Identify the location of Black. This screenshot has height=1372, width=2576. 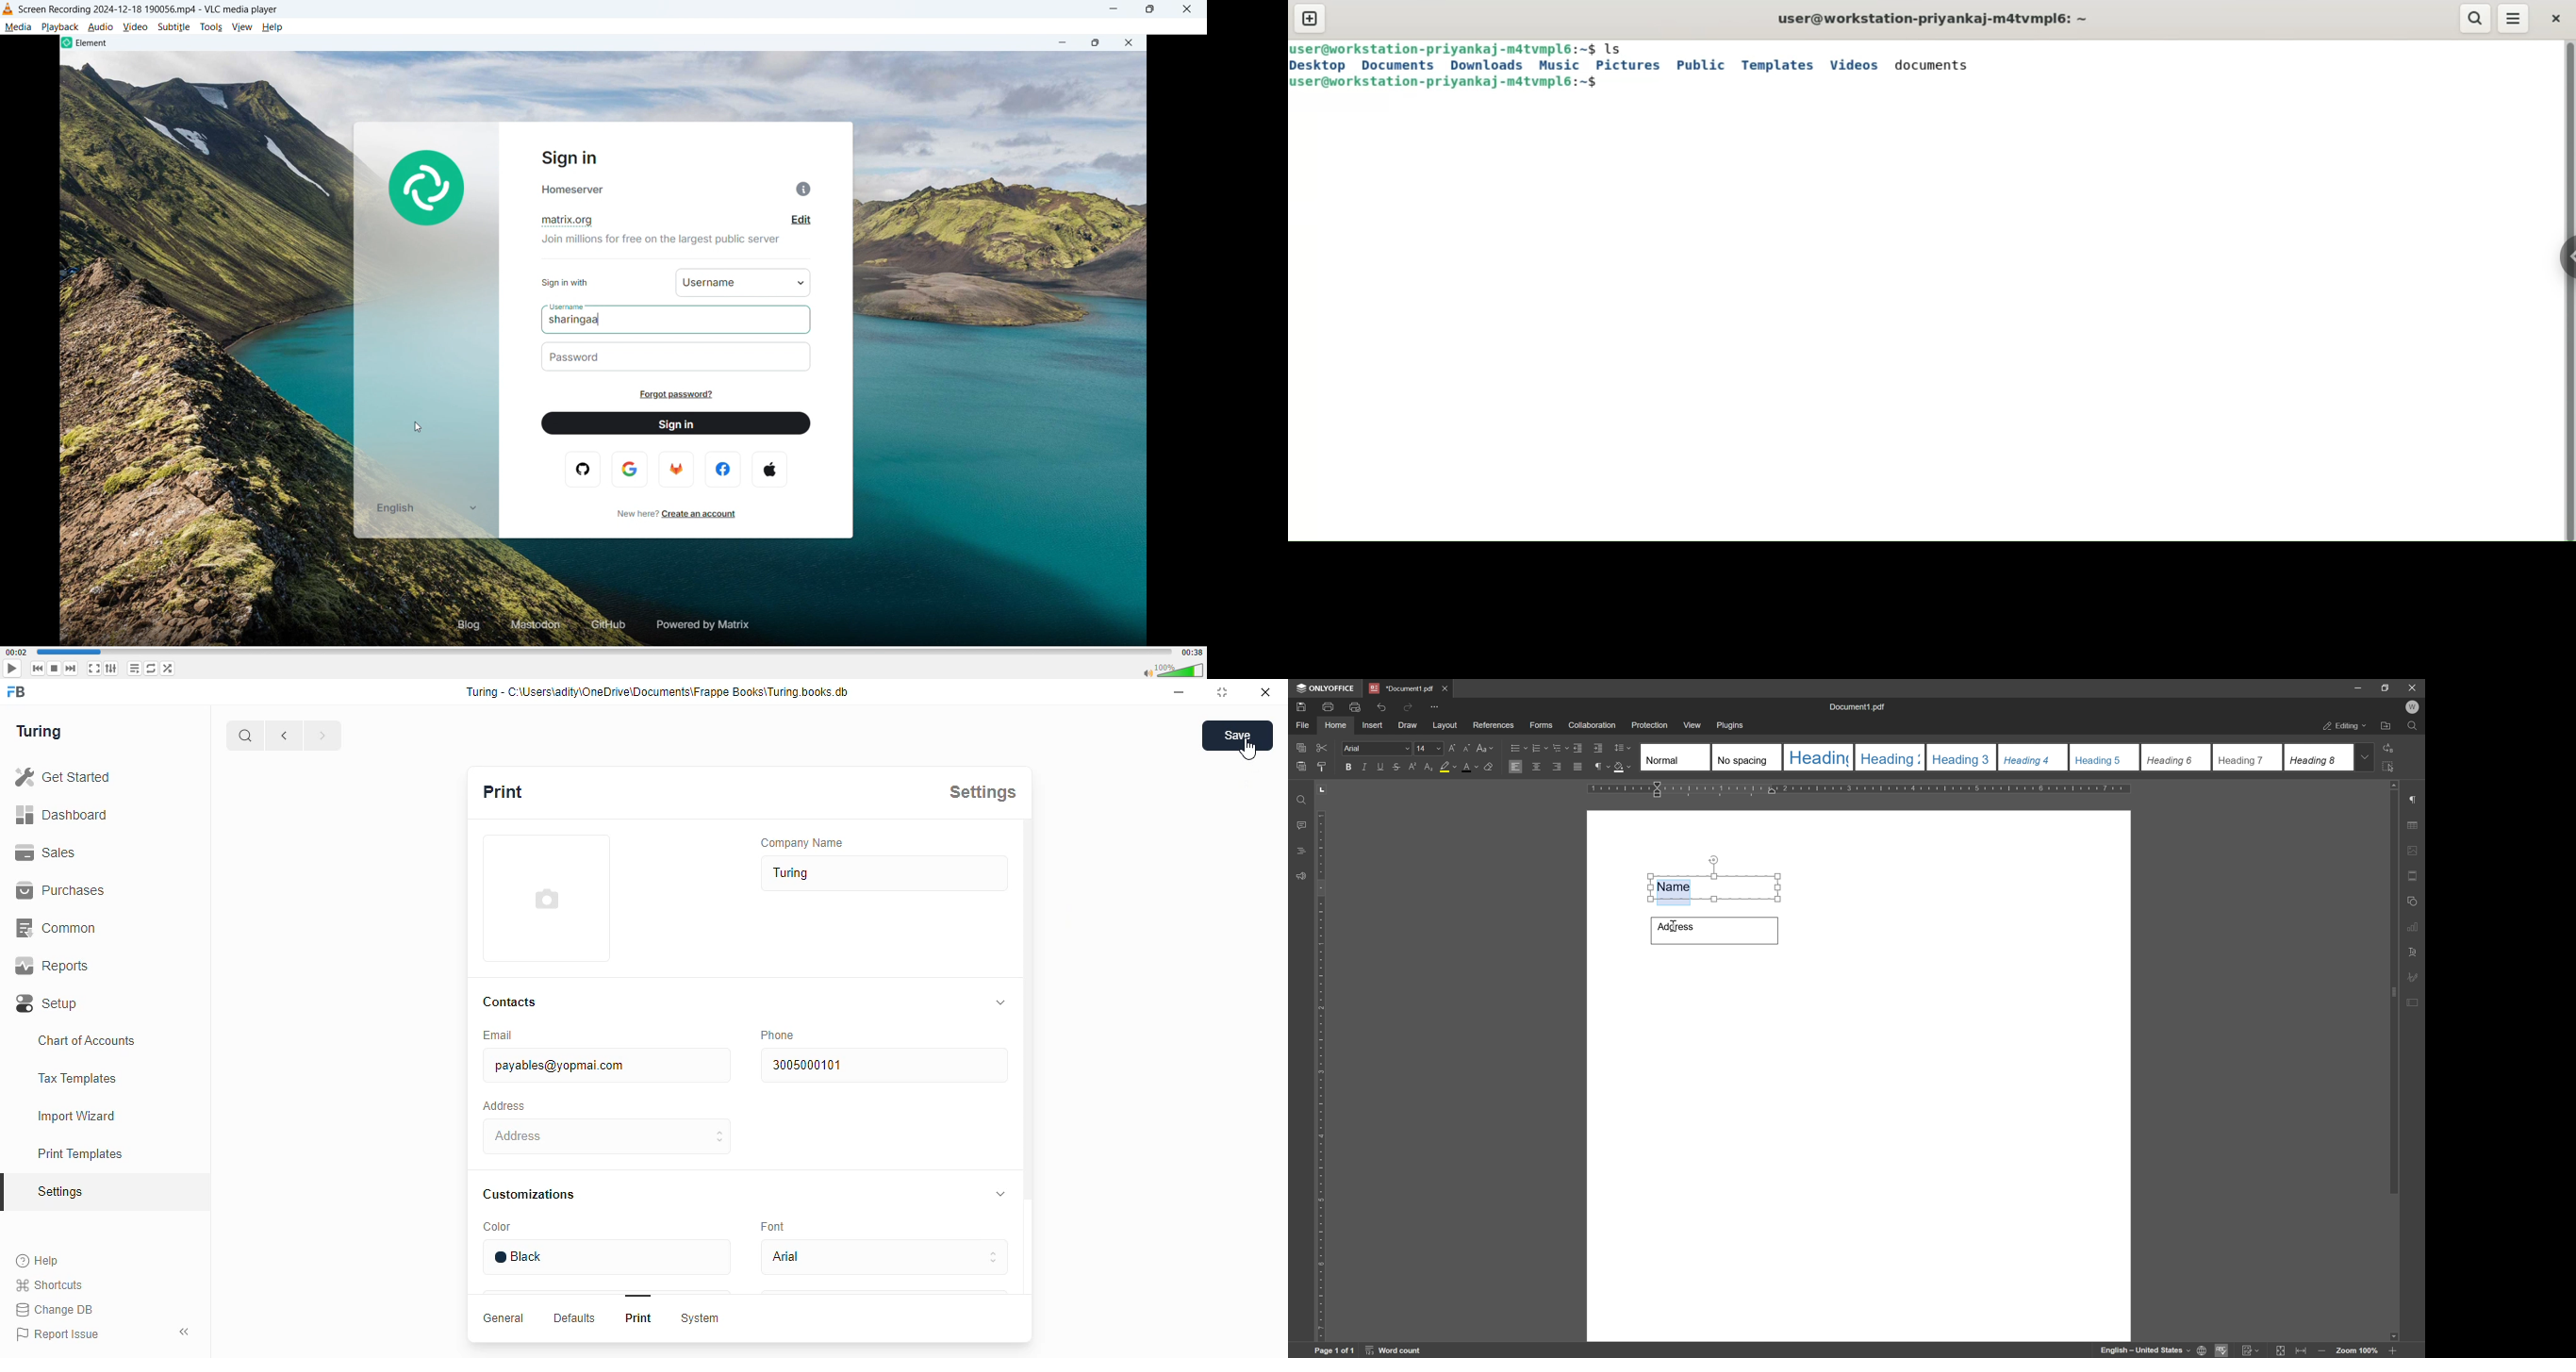
(602, 1256).